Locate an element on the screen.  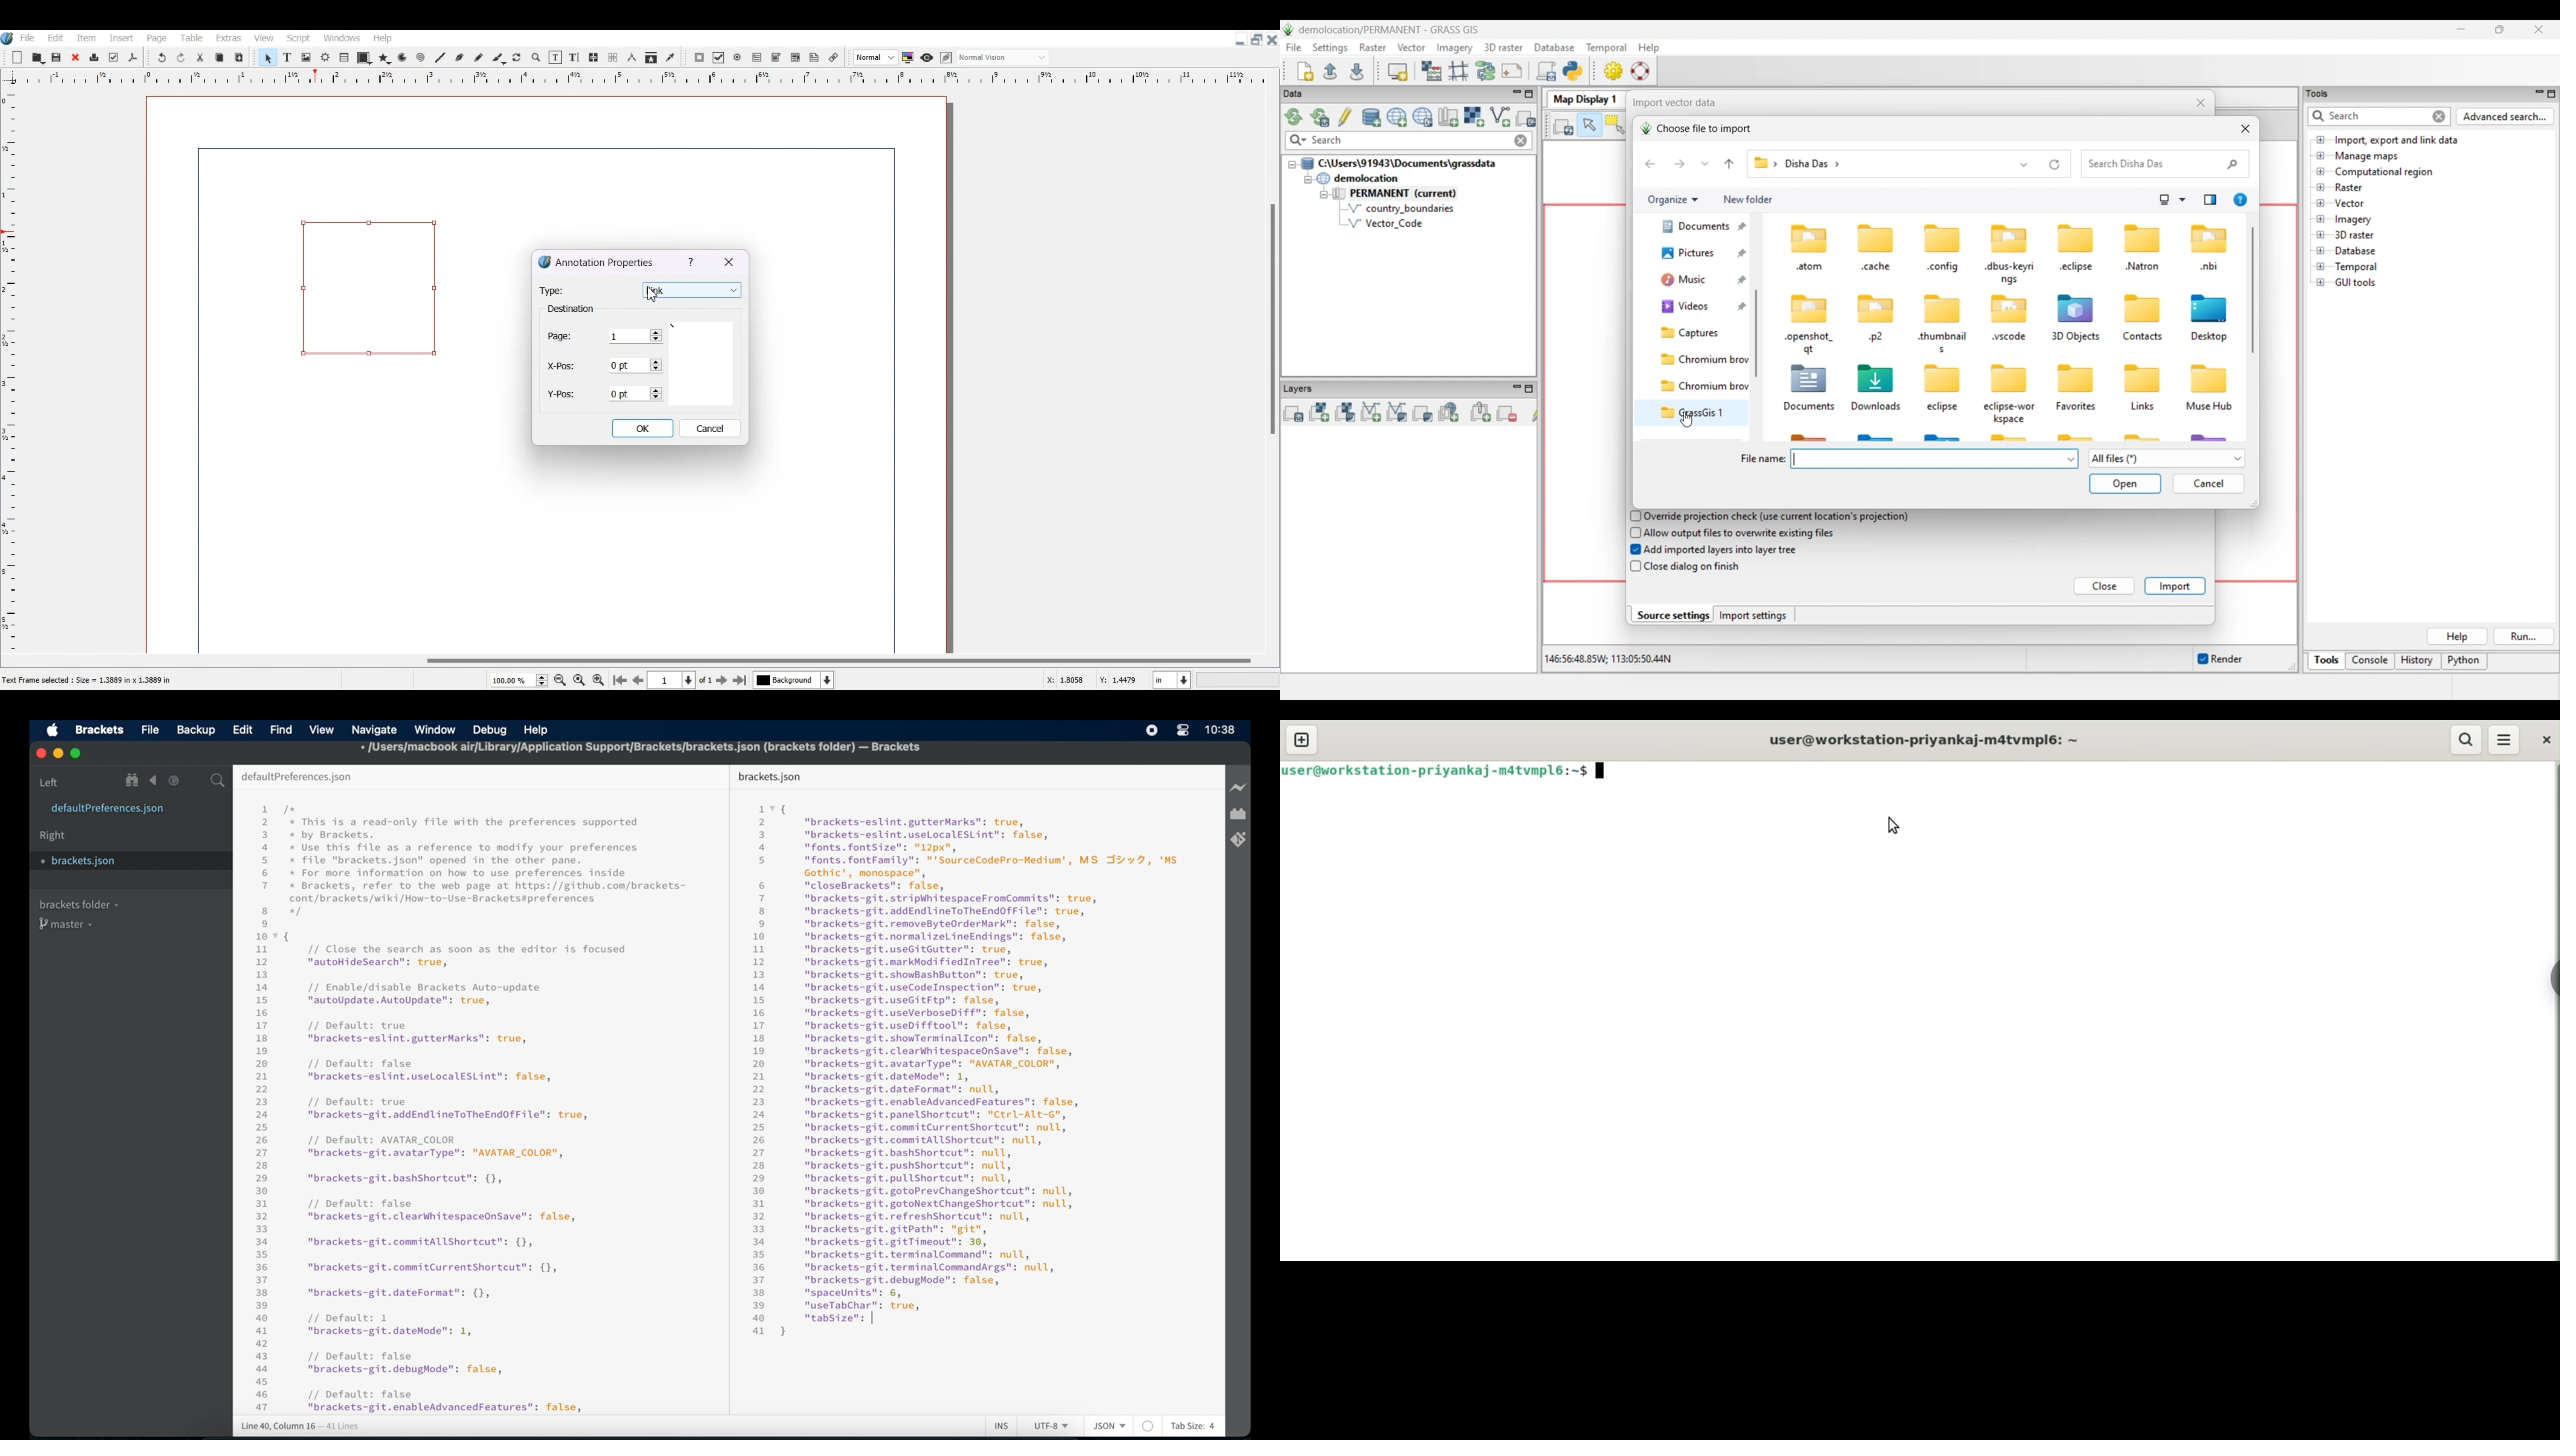
PDF Push Button is located at coordinates (699, 58).